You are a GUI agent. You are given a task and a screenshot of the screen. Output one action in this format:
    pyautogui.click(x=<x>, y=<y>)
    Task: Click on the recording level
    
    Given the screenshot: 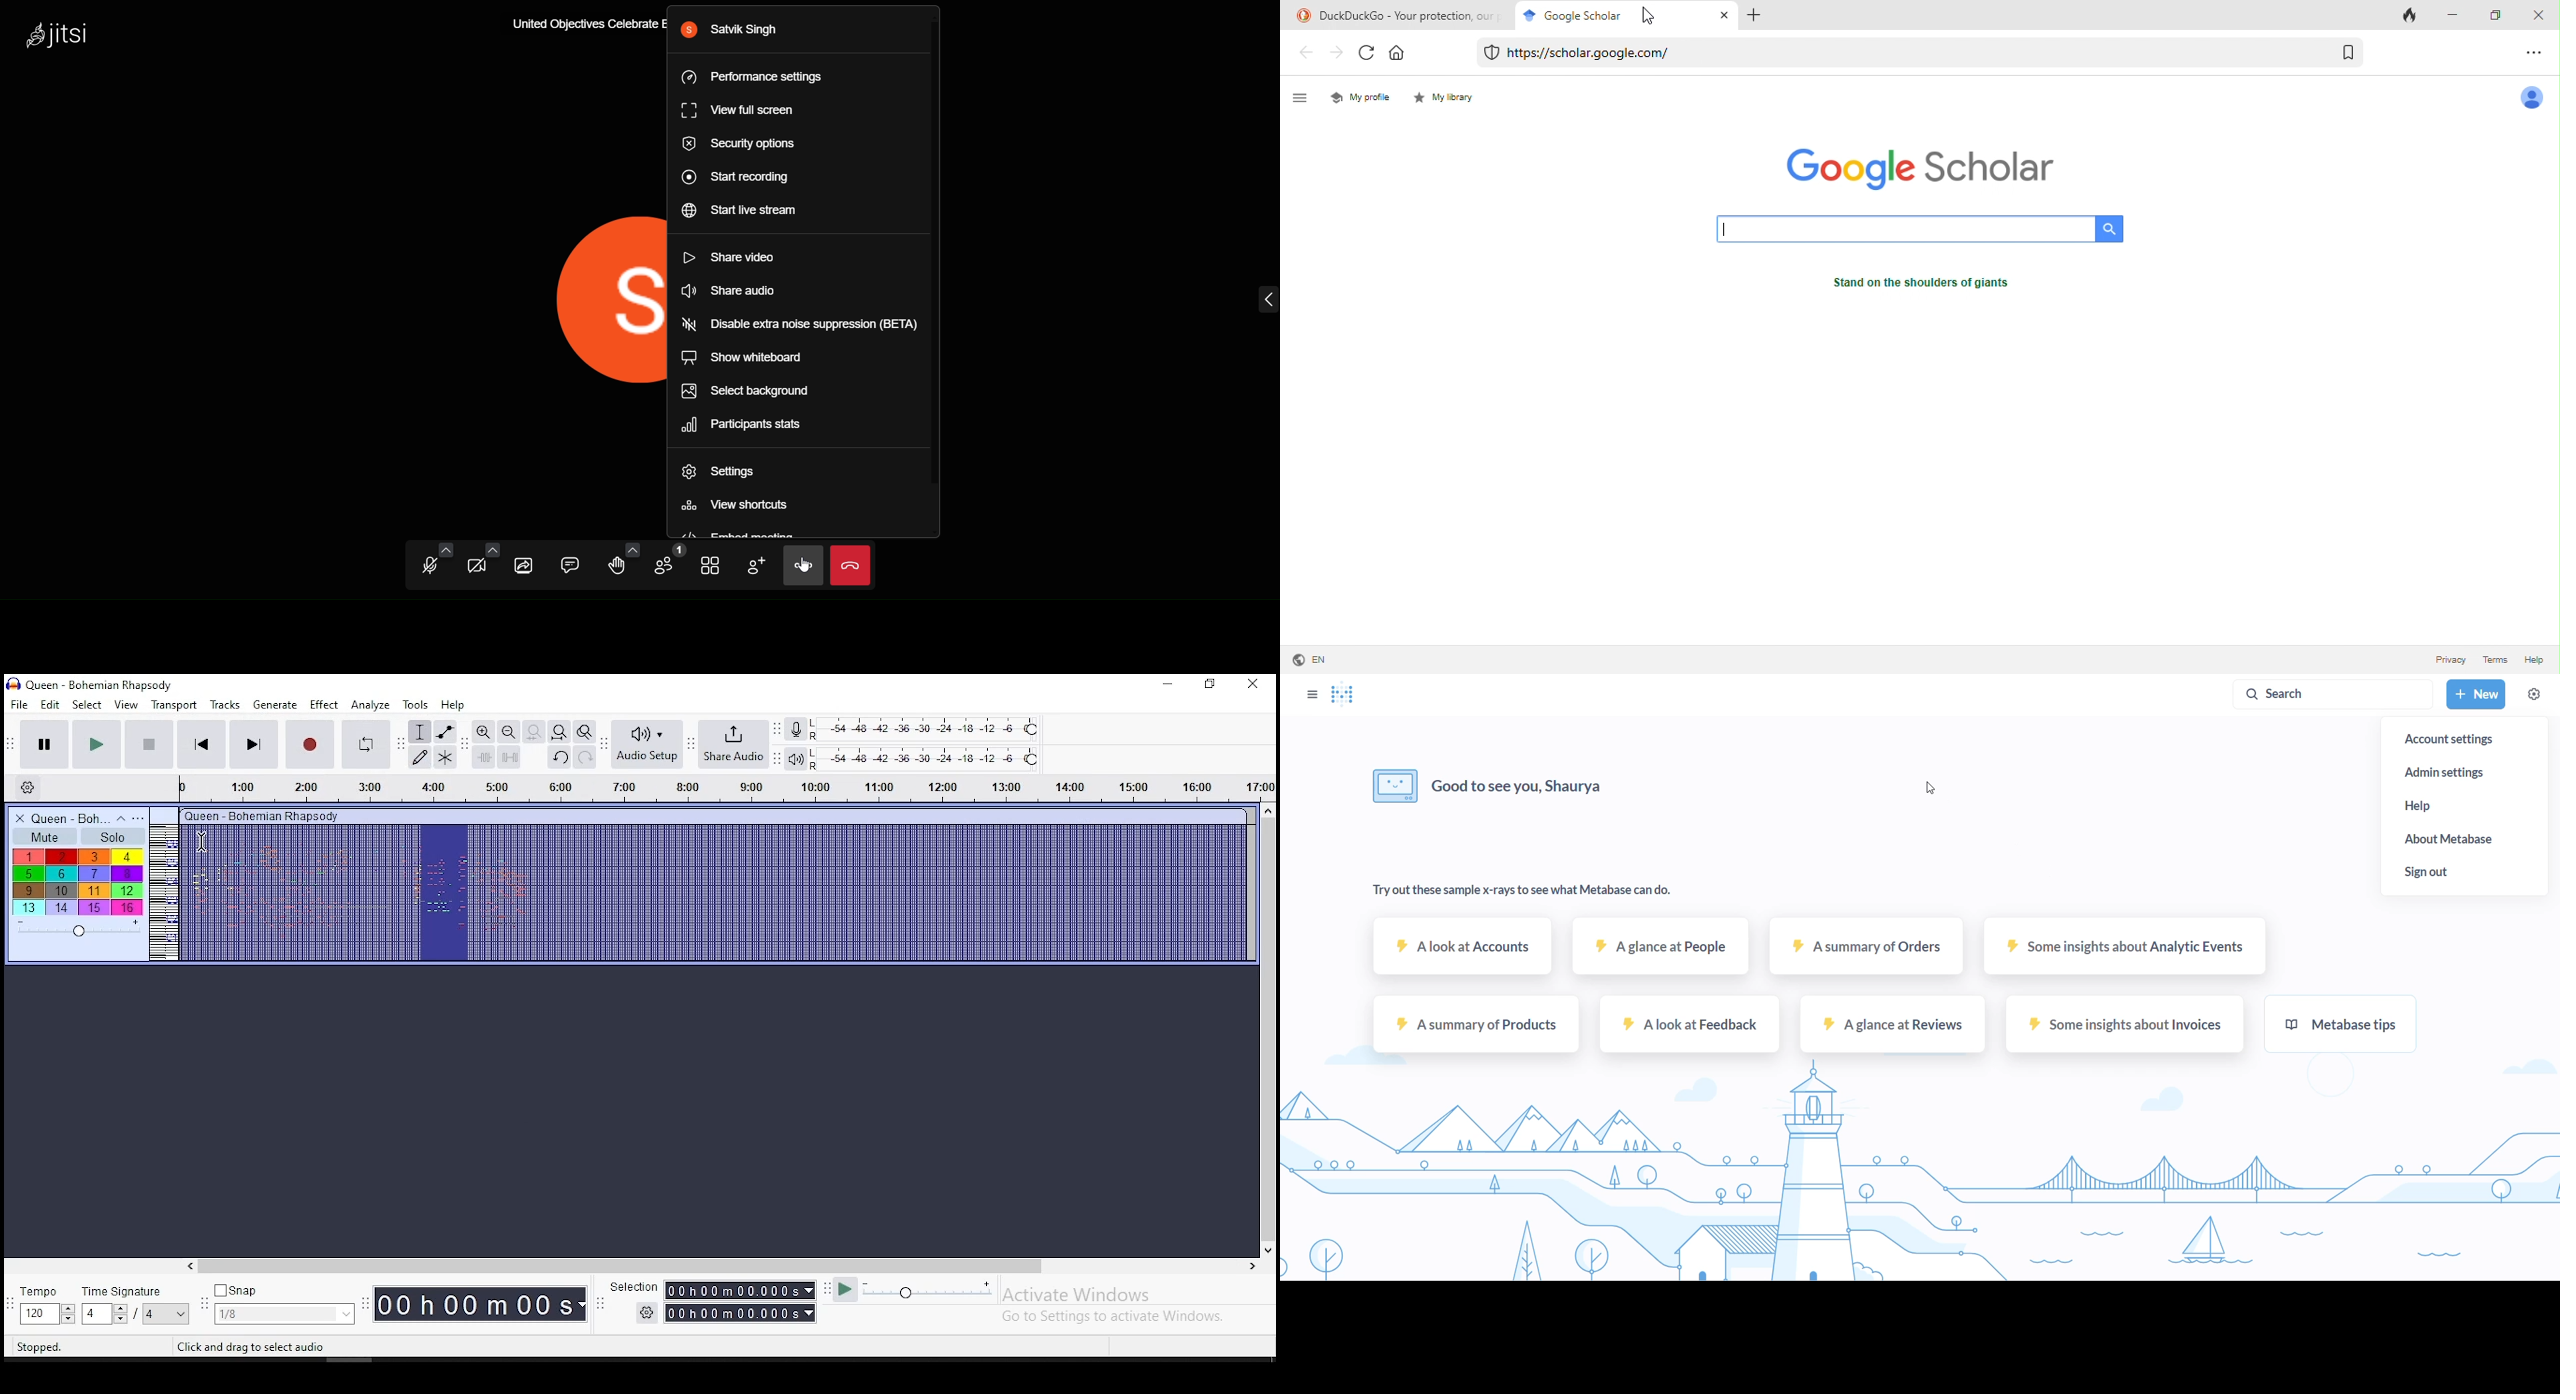 What is the action you would take?
    pyautogui.click(x=940, y=728)
    